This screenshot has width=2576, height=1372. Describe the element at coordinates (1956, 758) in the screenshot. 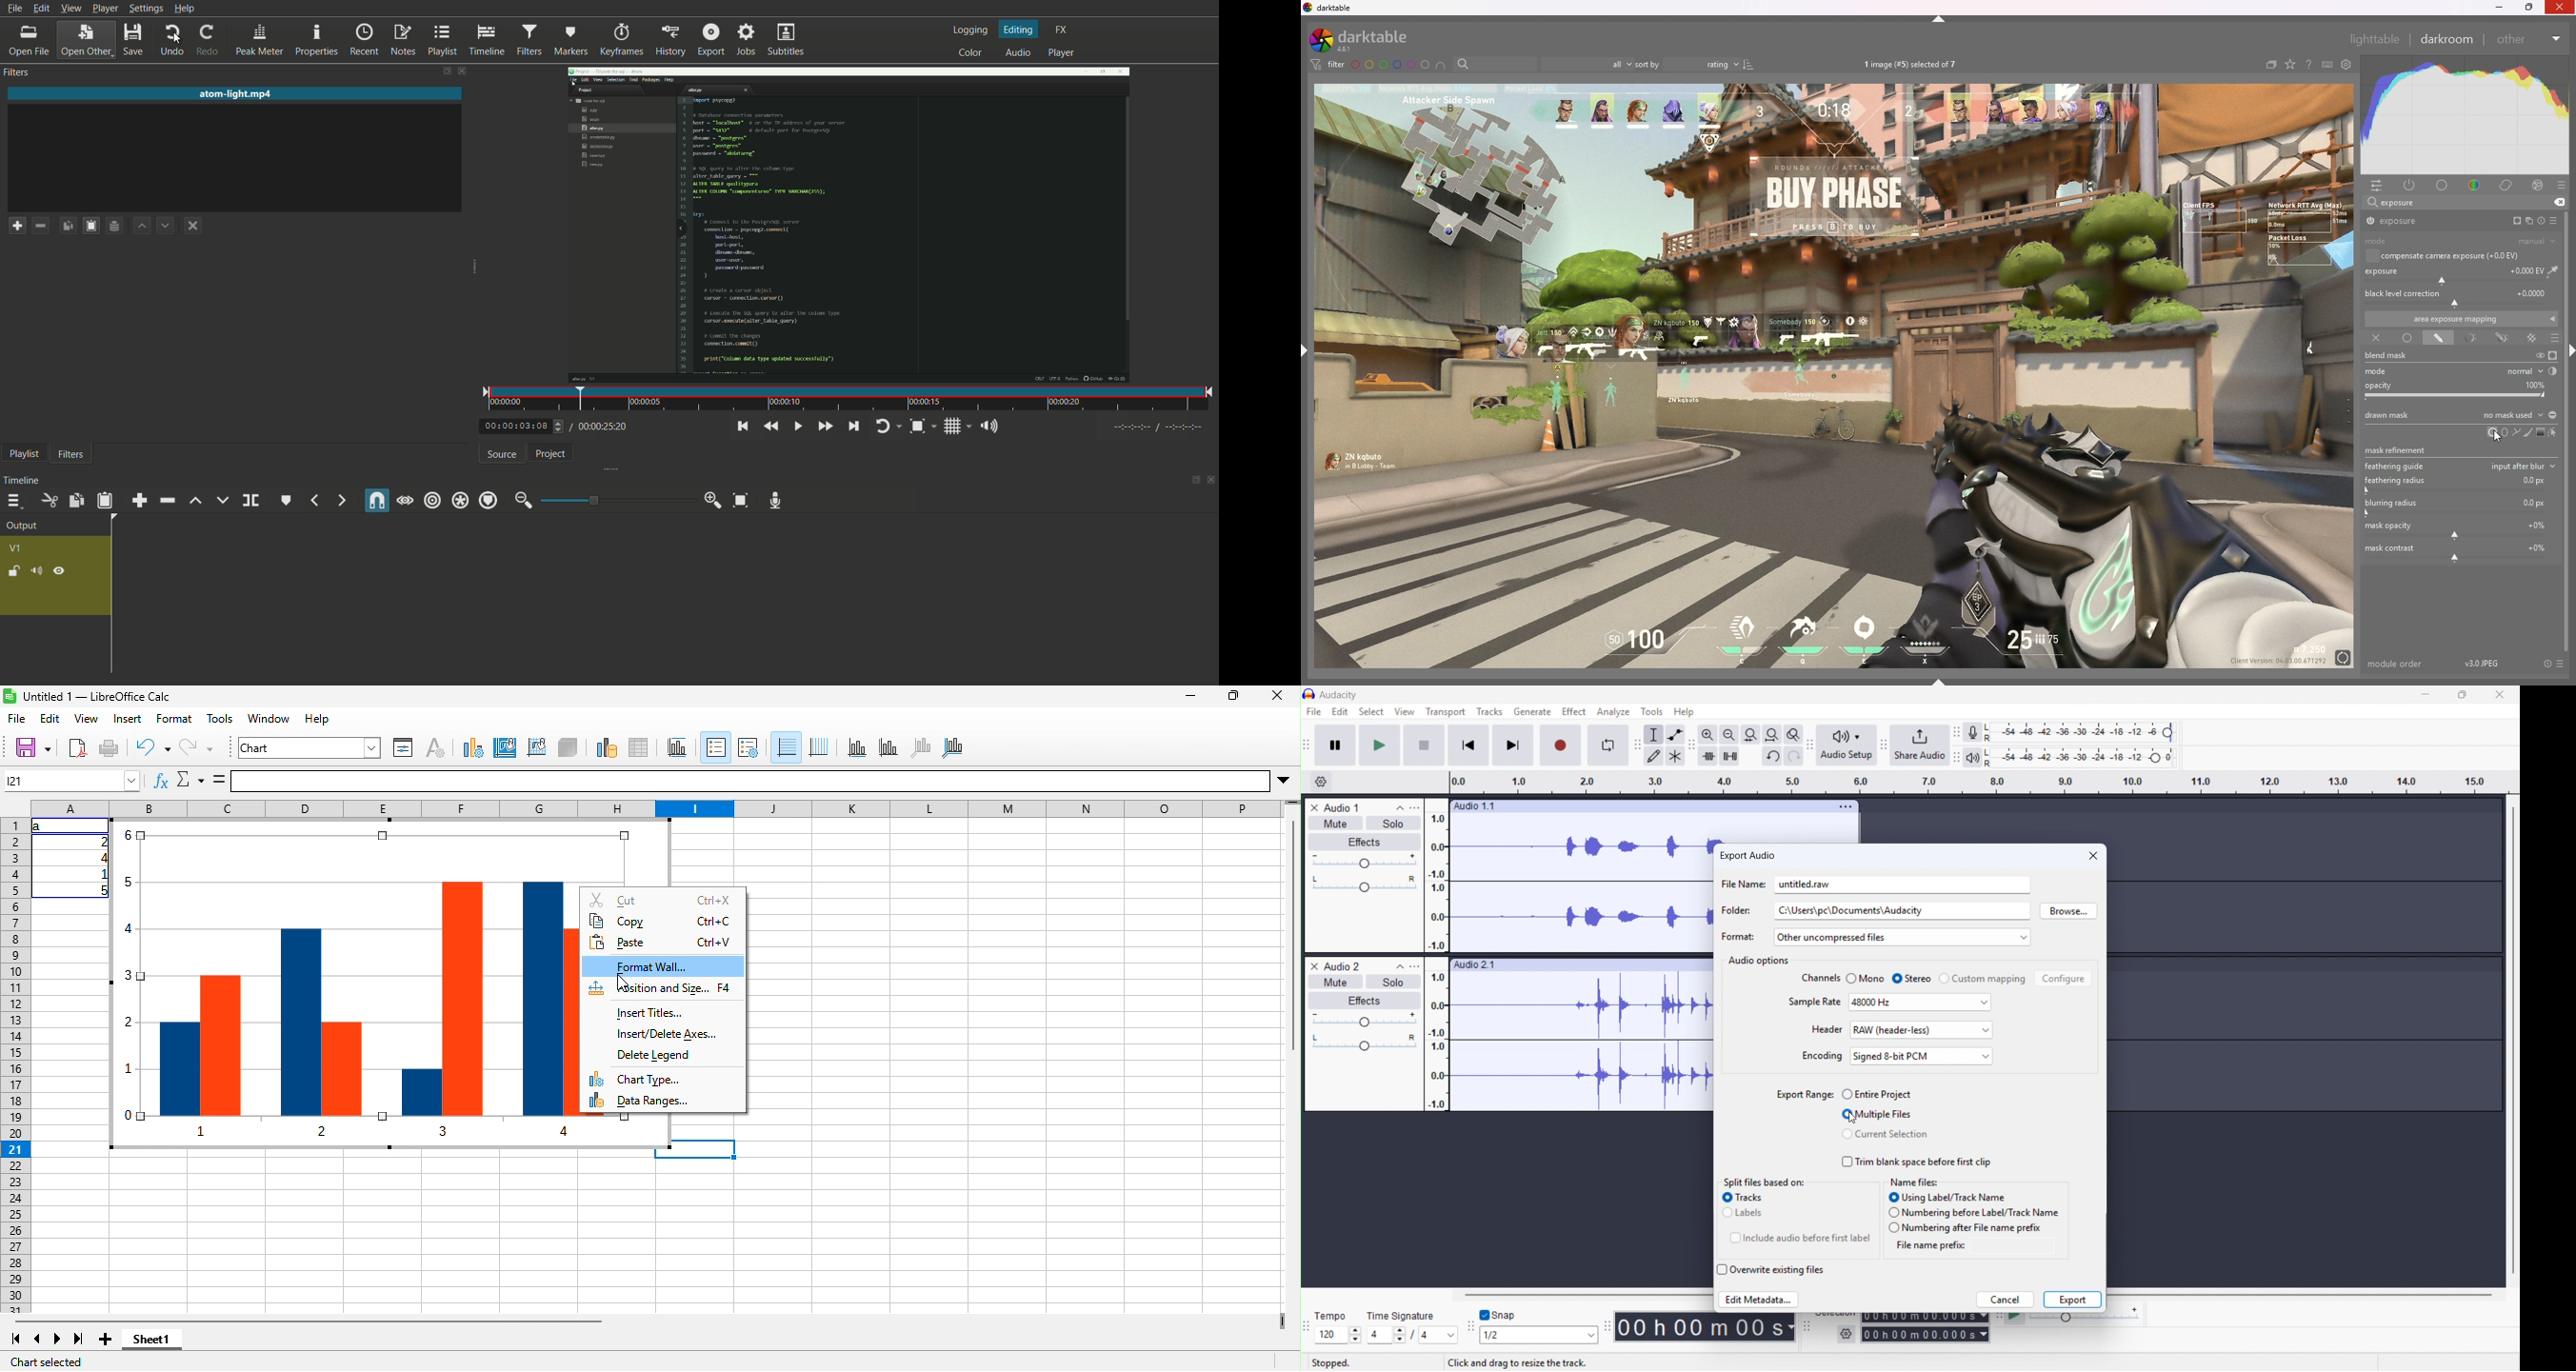

I see `playback metre tool bar` at that location.